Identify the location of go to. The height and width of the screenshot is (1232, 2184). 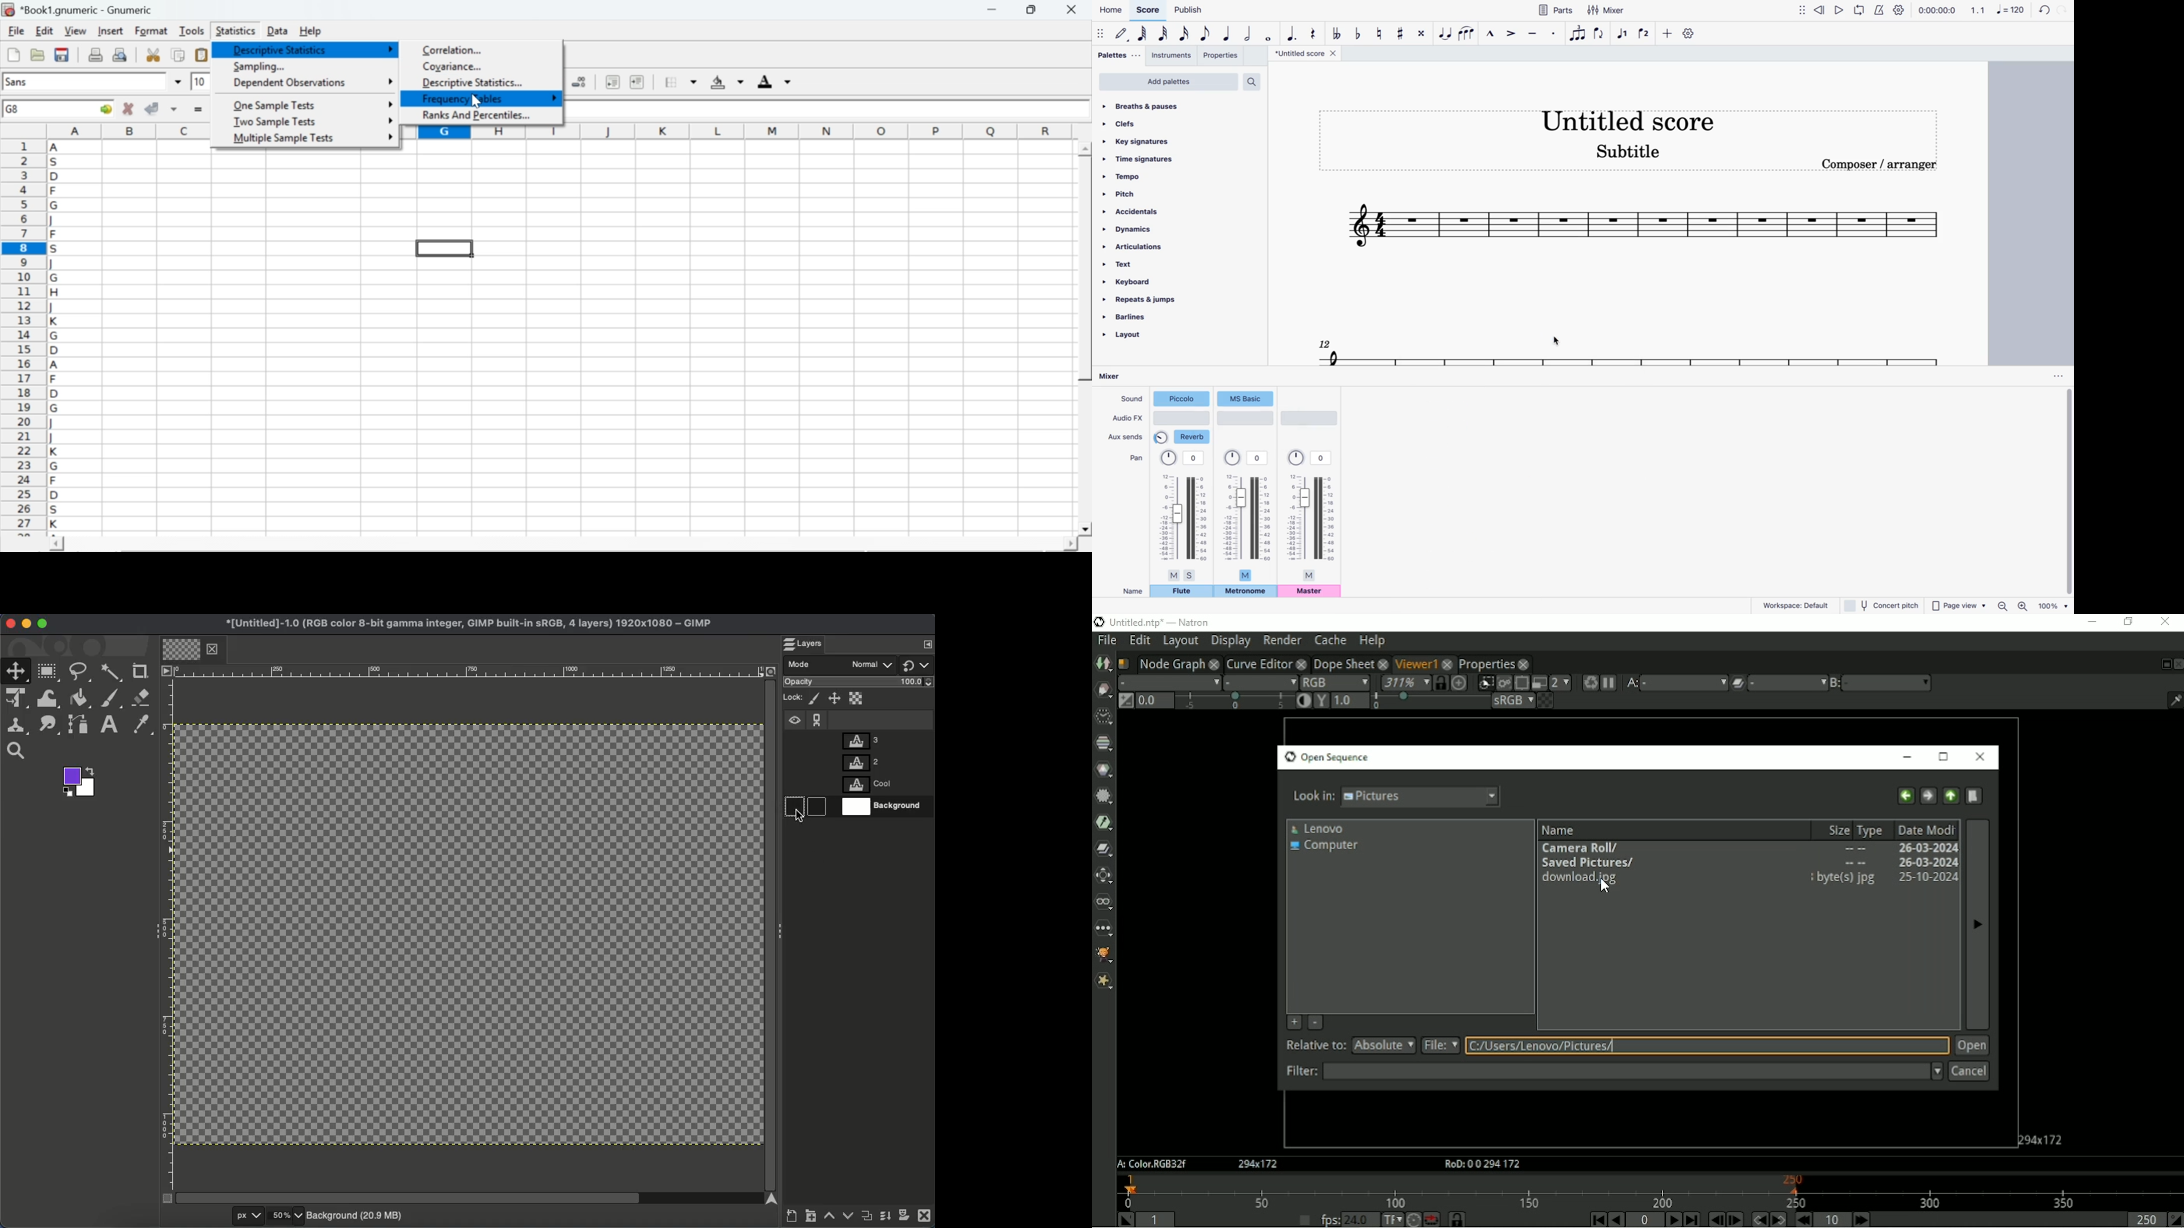
(104, 108).